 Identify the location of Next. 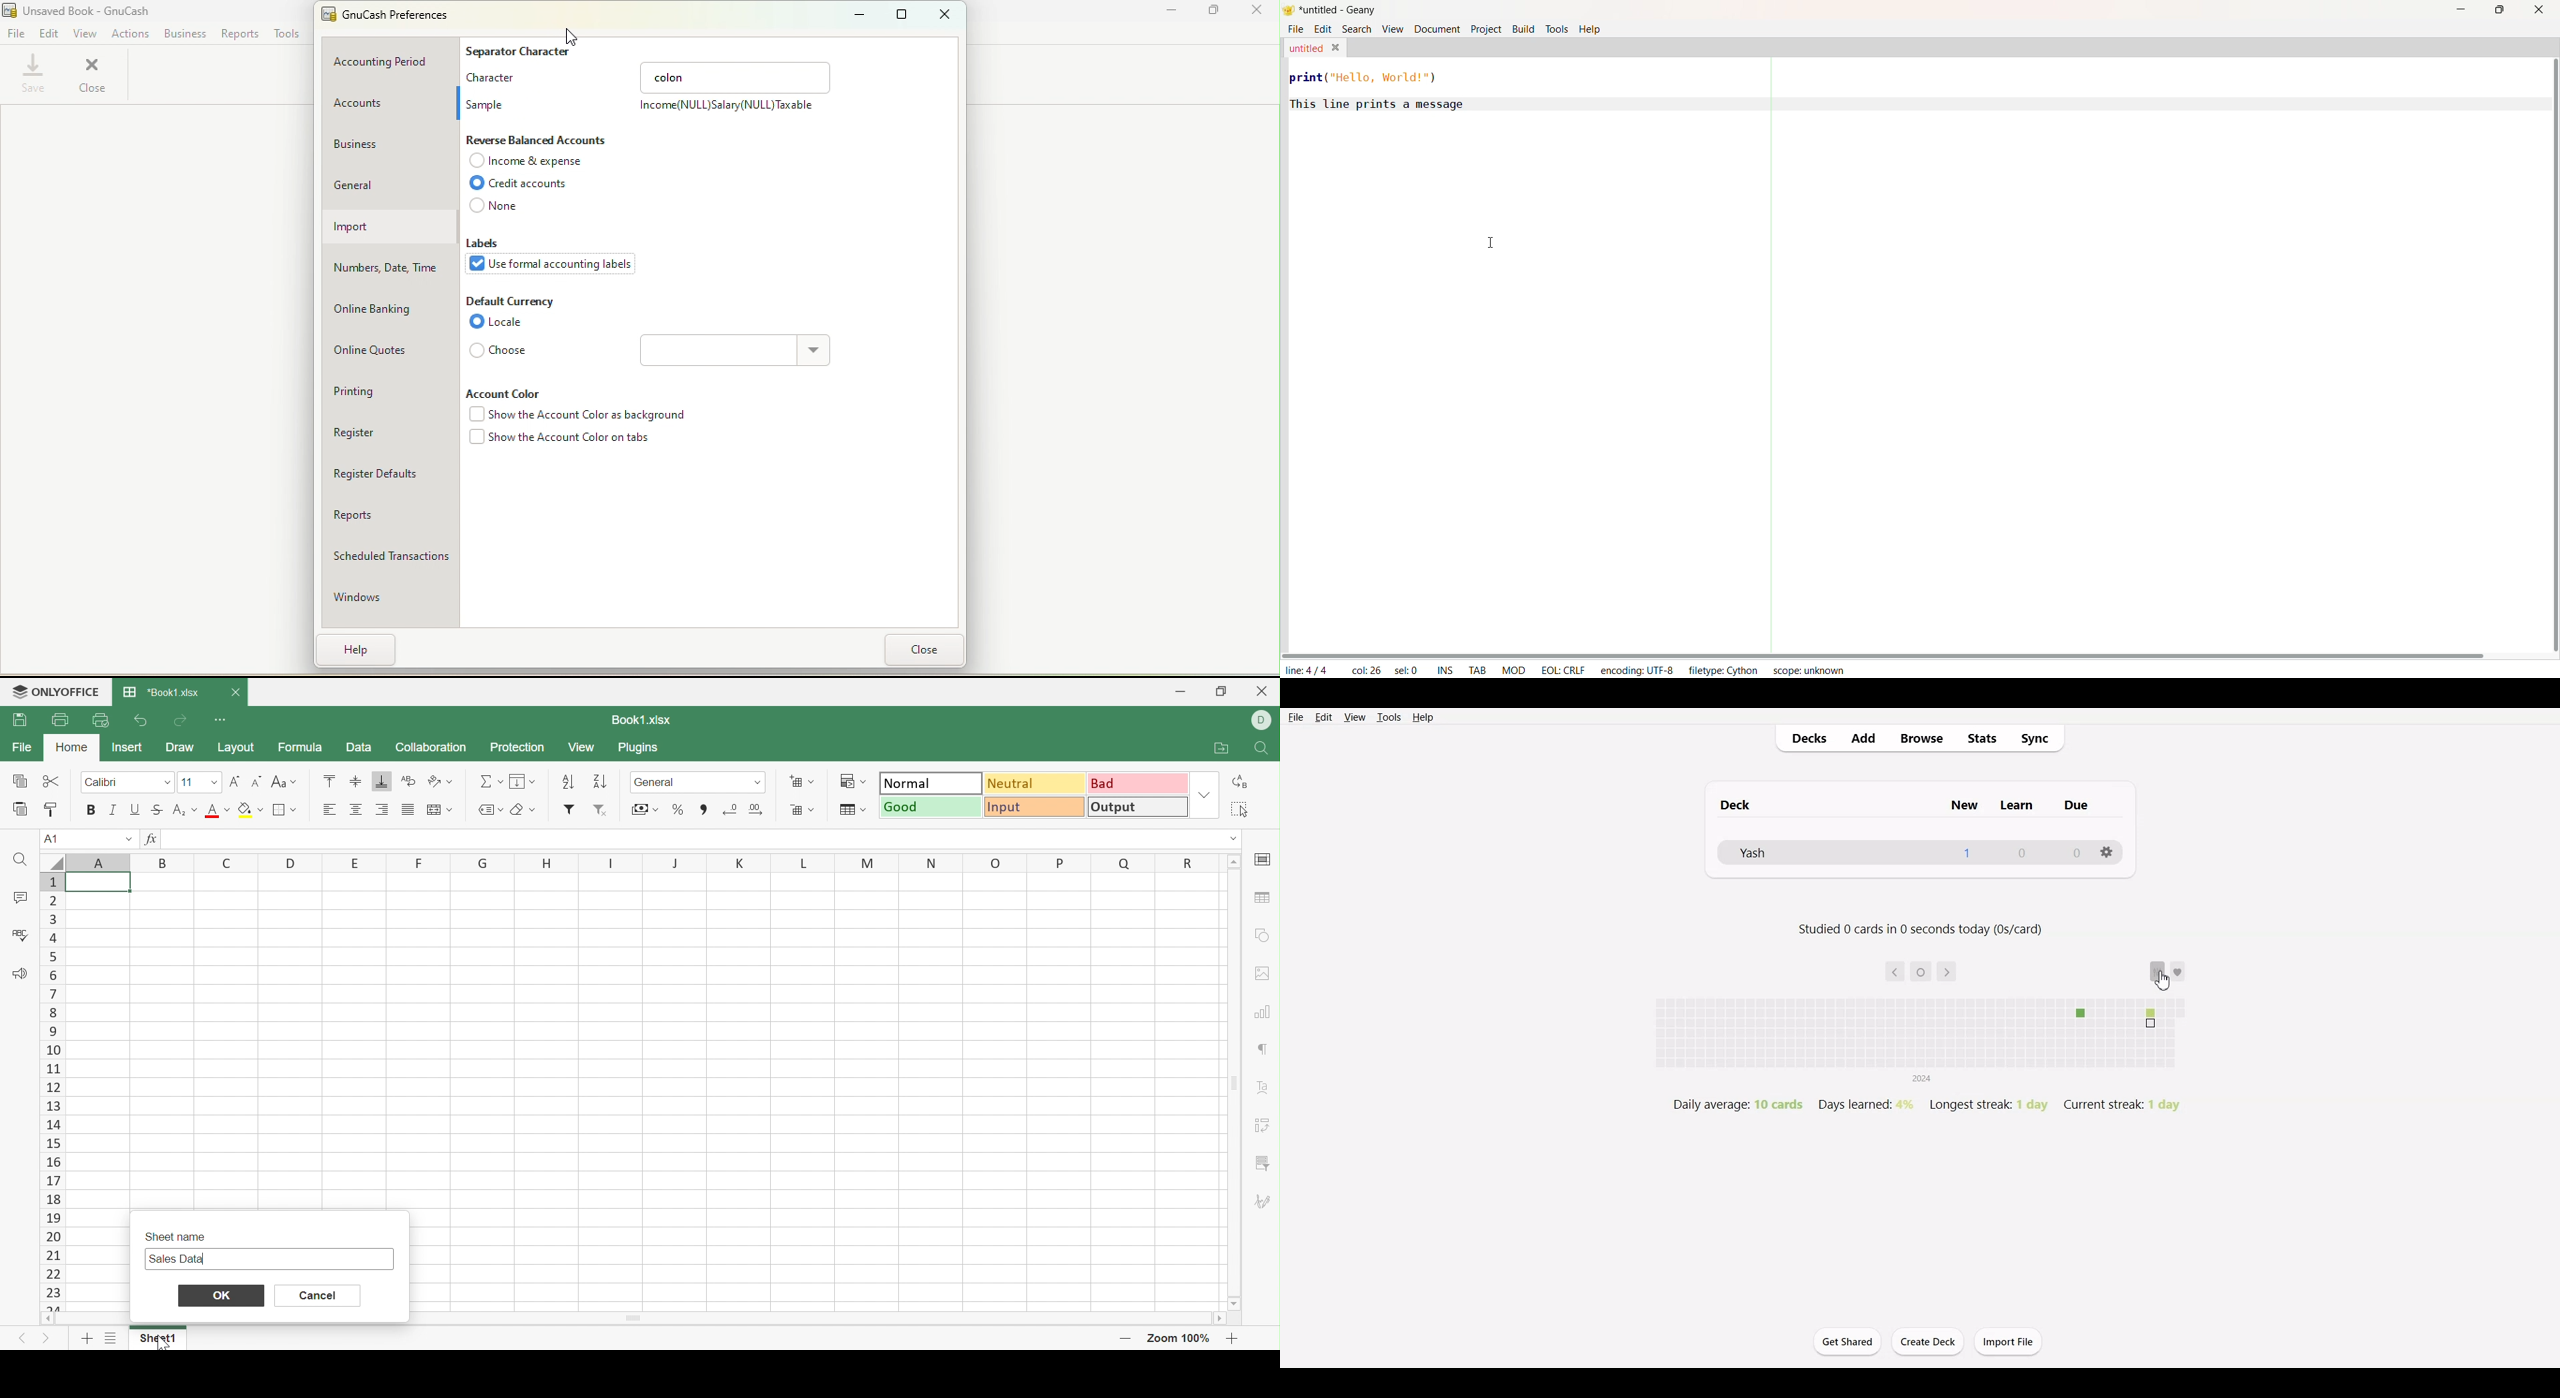
(45, 1338).